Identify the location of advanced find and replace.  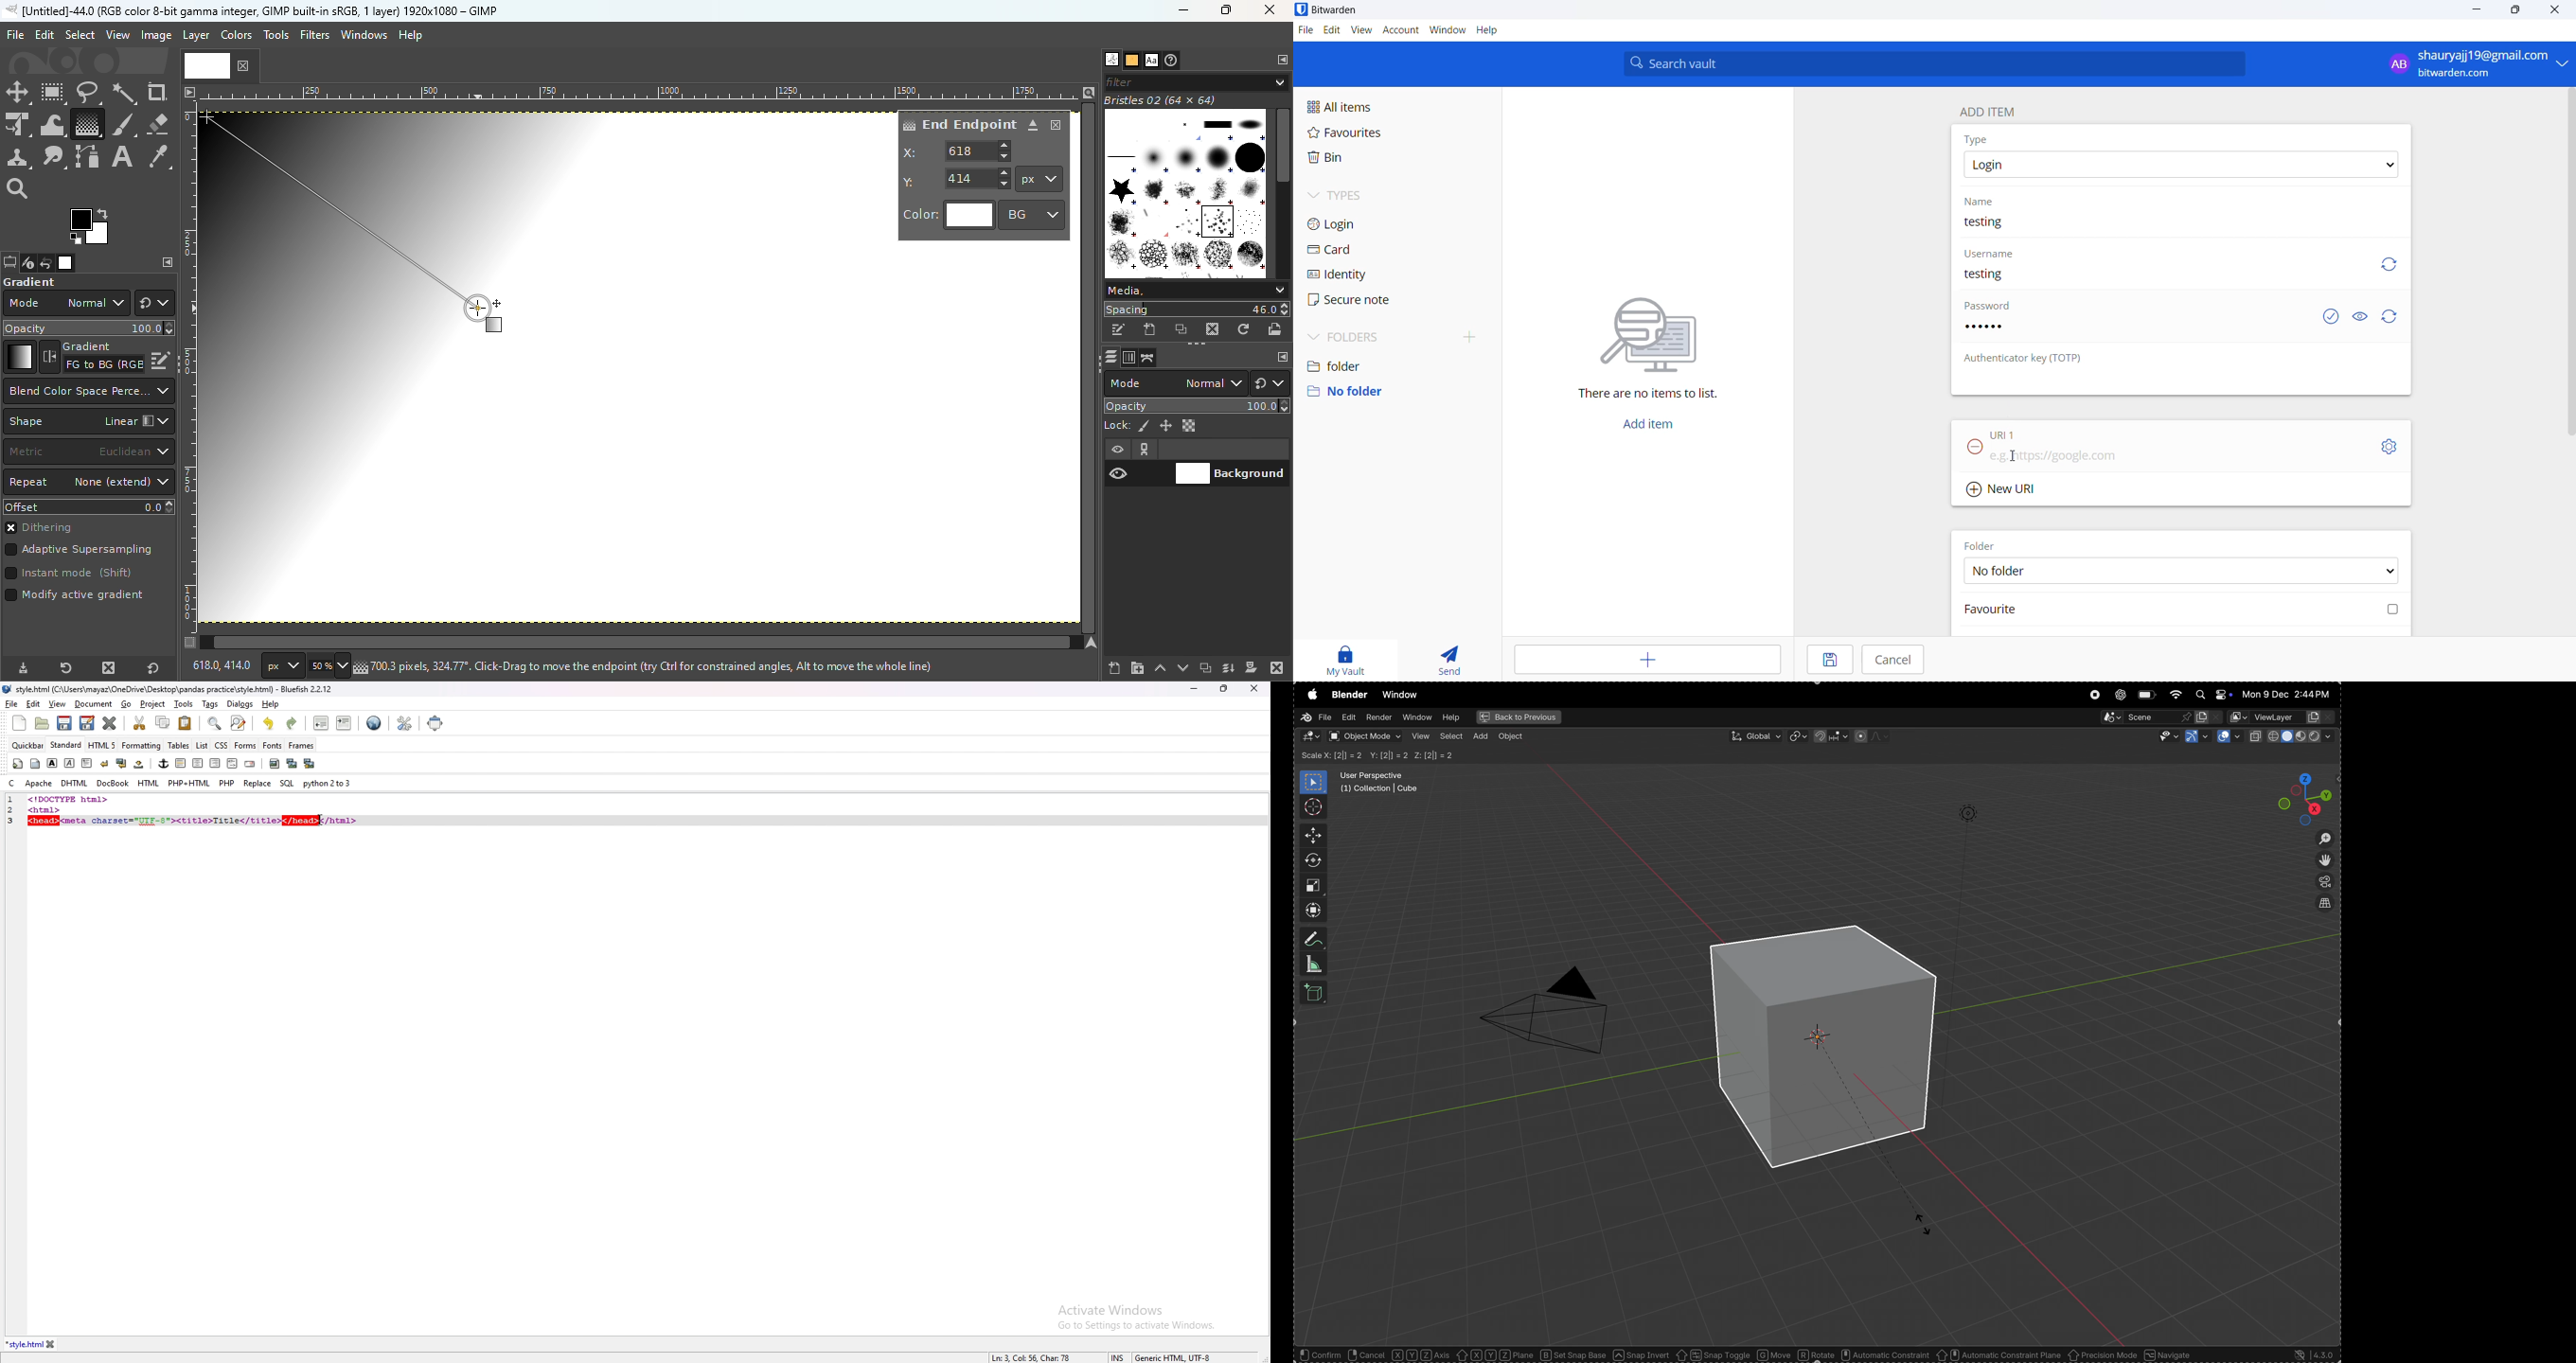
(238, 723).